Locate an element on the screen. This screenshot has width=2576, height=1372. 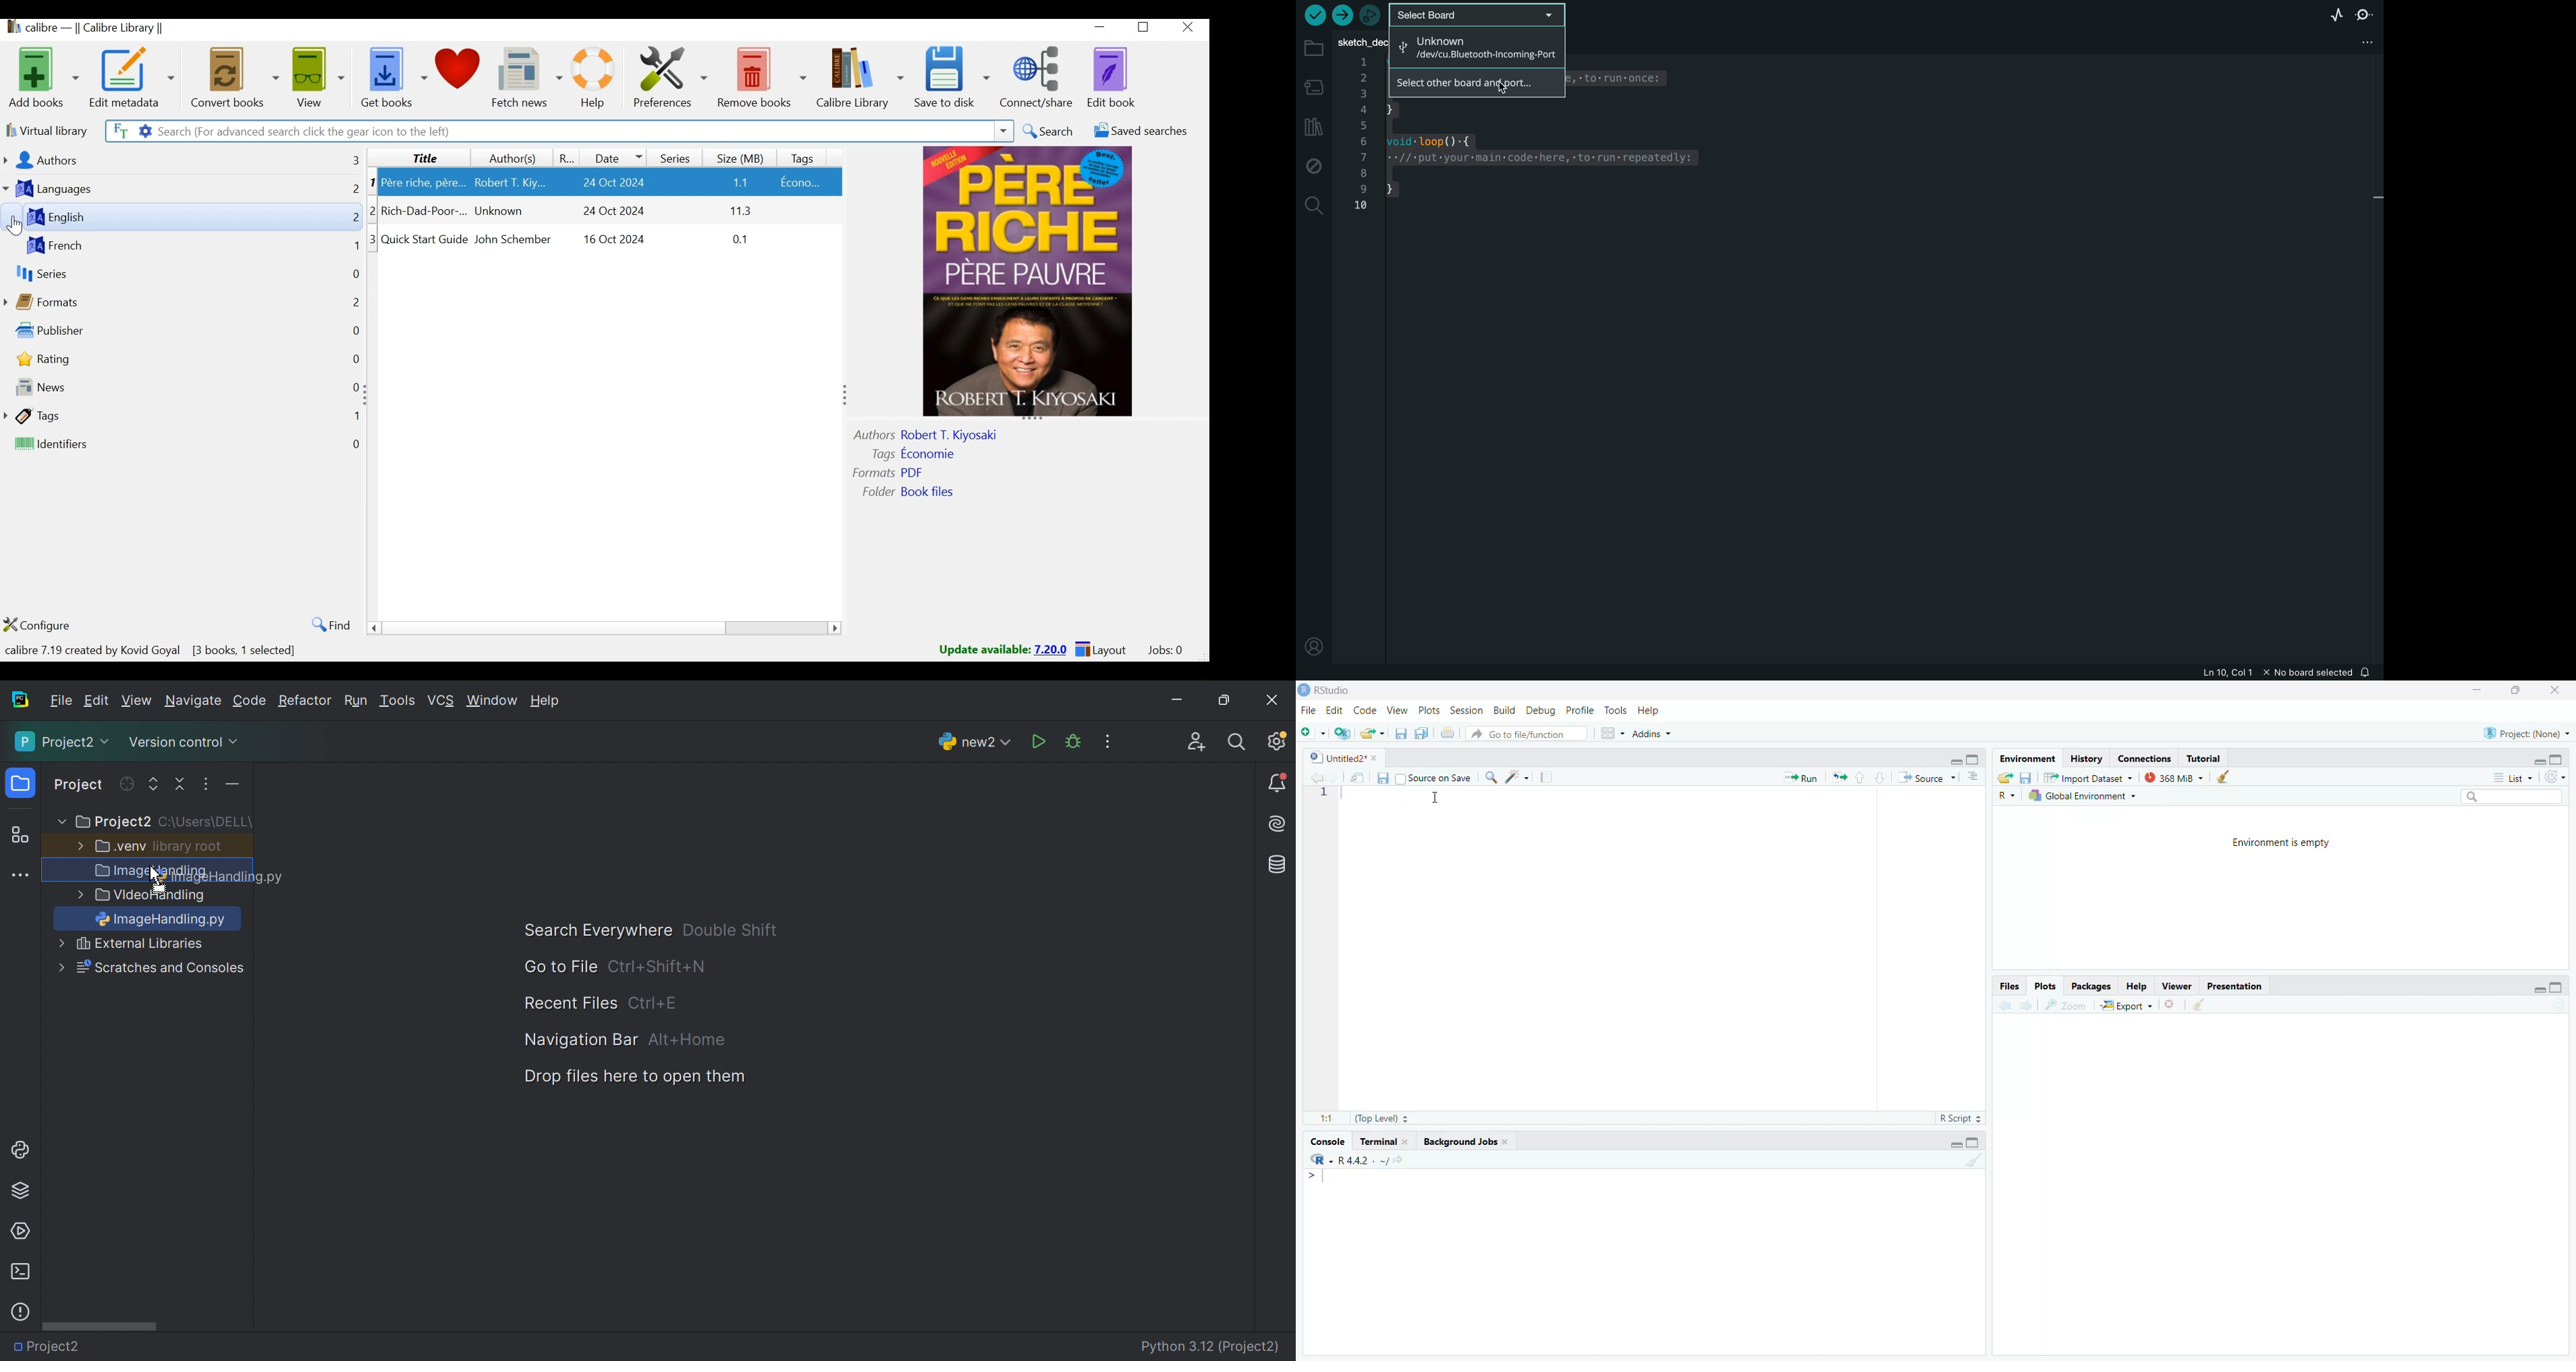
move is located at coordinates (1358, 780).